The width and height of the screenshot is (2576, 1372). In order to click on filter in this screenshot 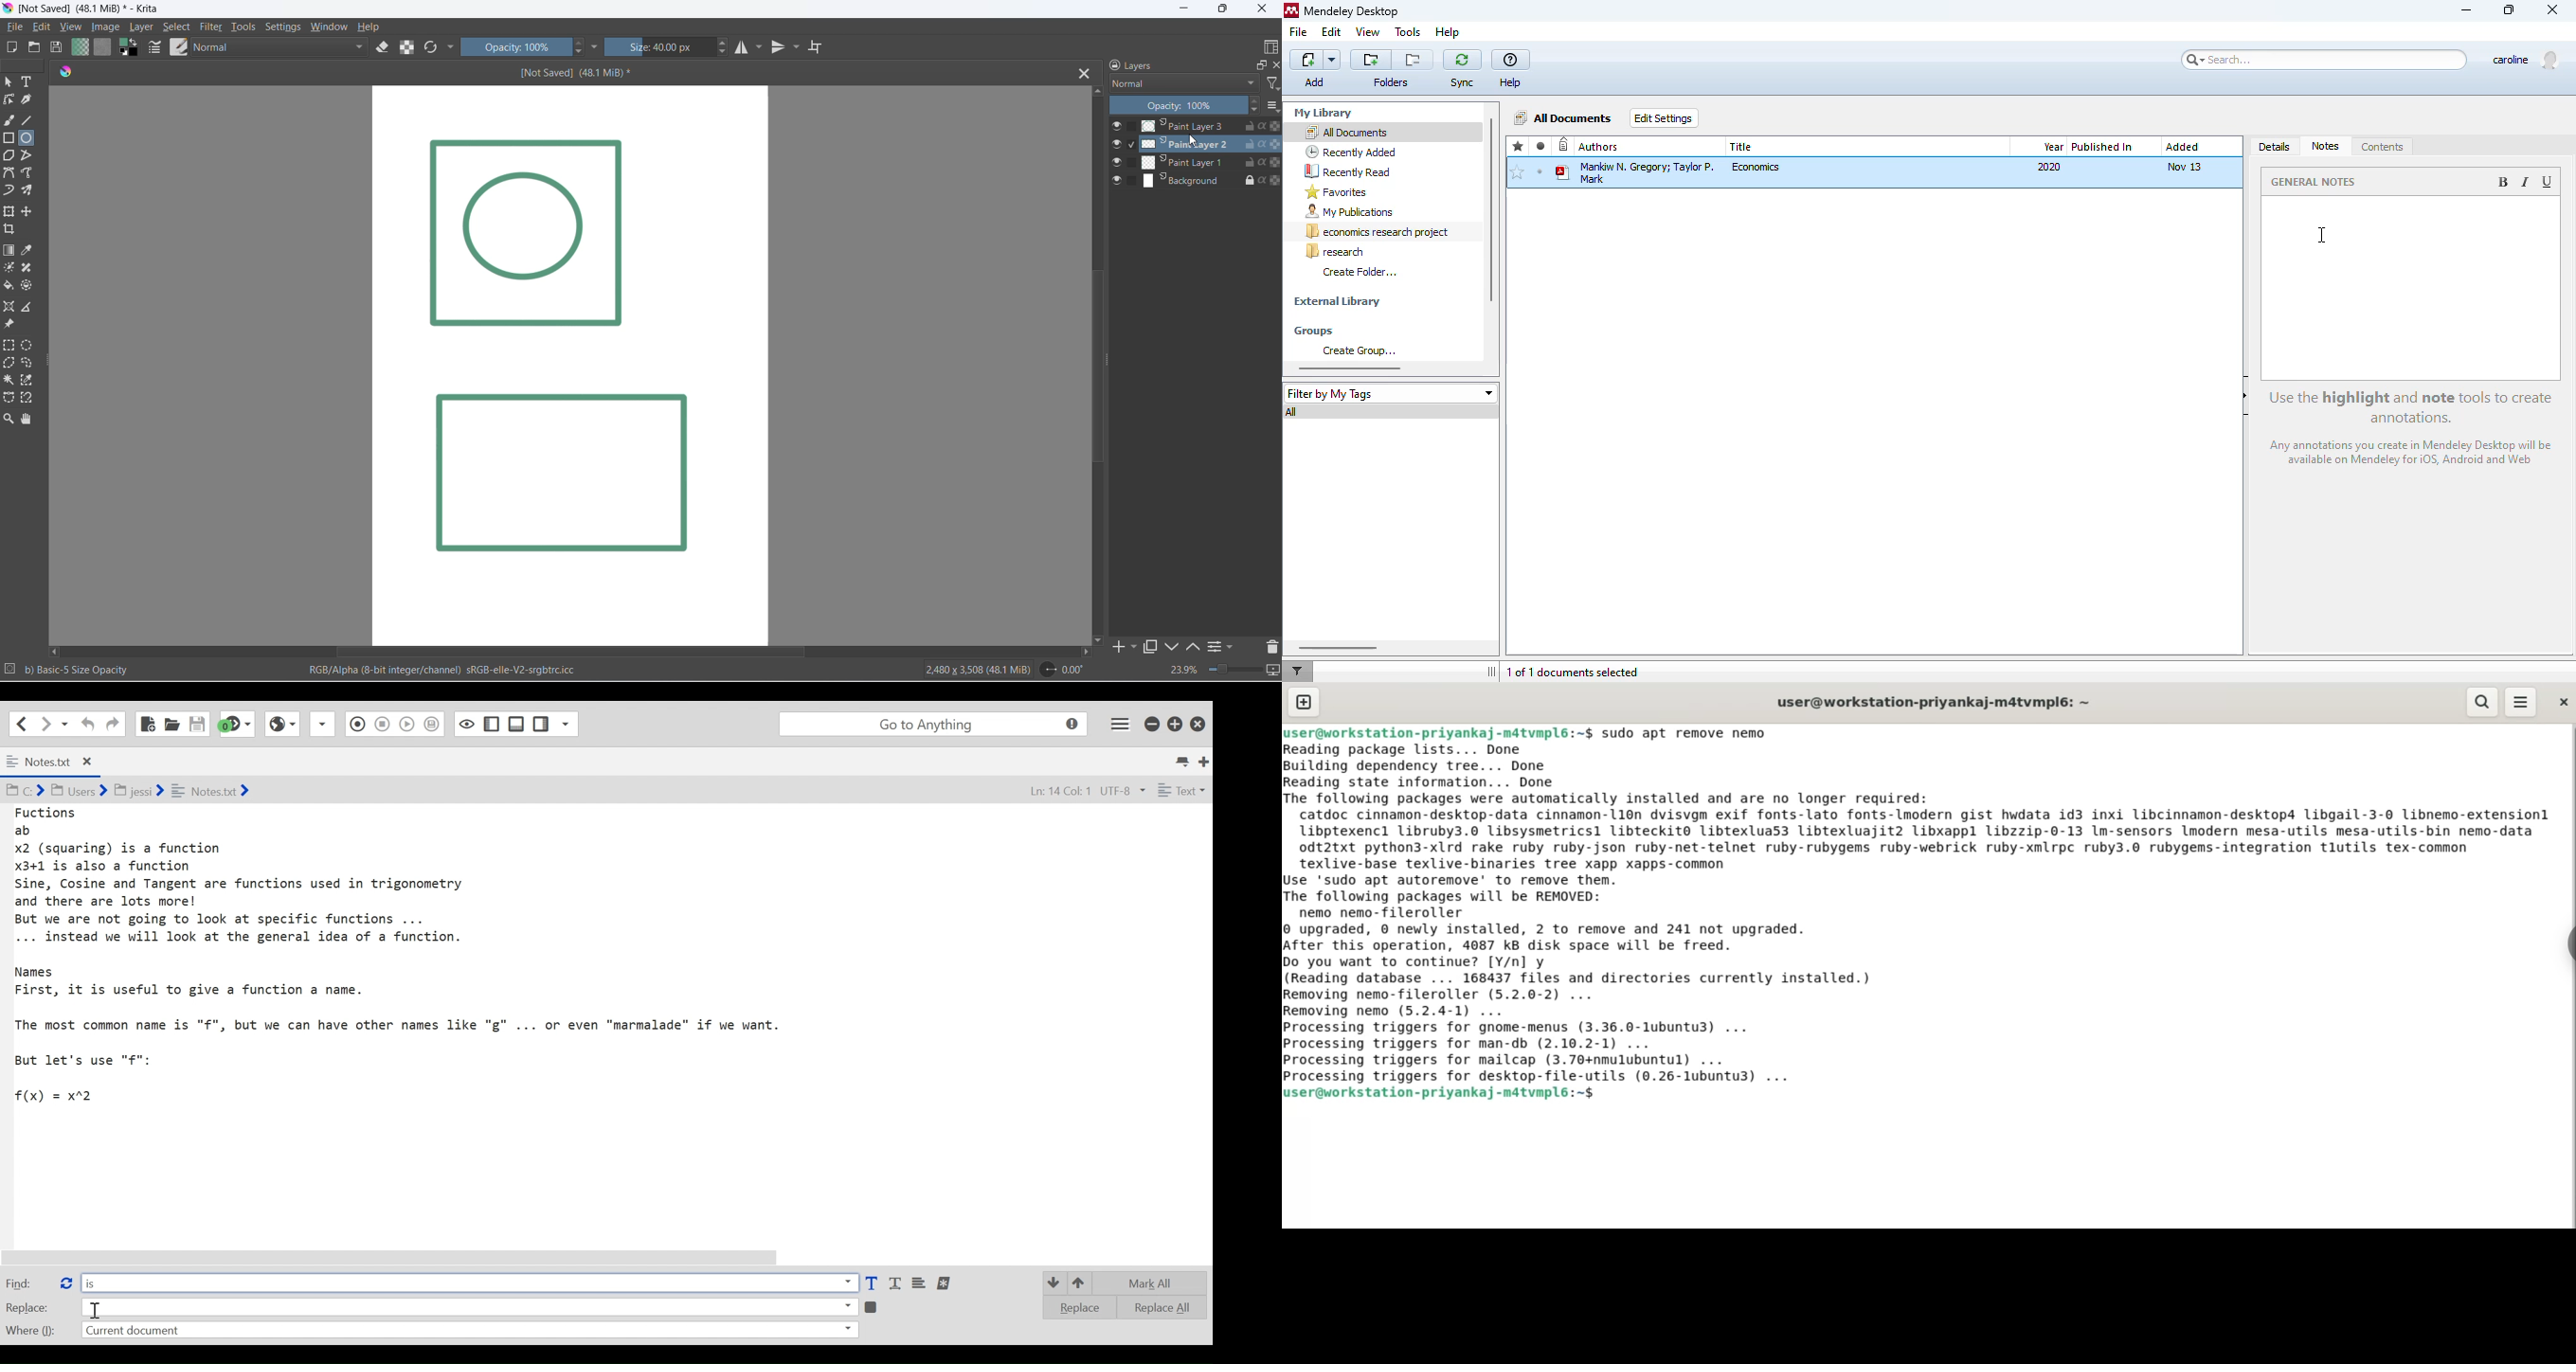, I will do `click(209, 28)`.